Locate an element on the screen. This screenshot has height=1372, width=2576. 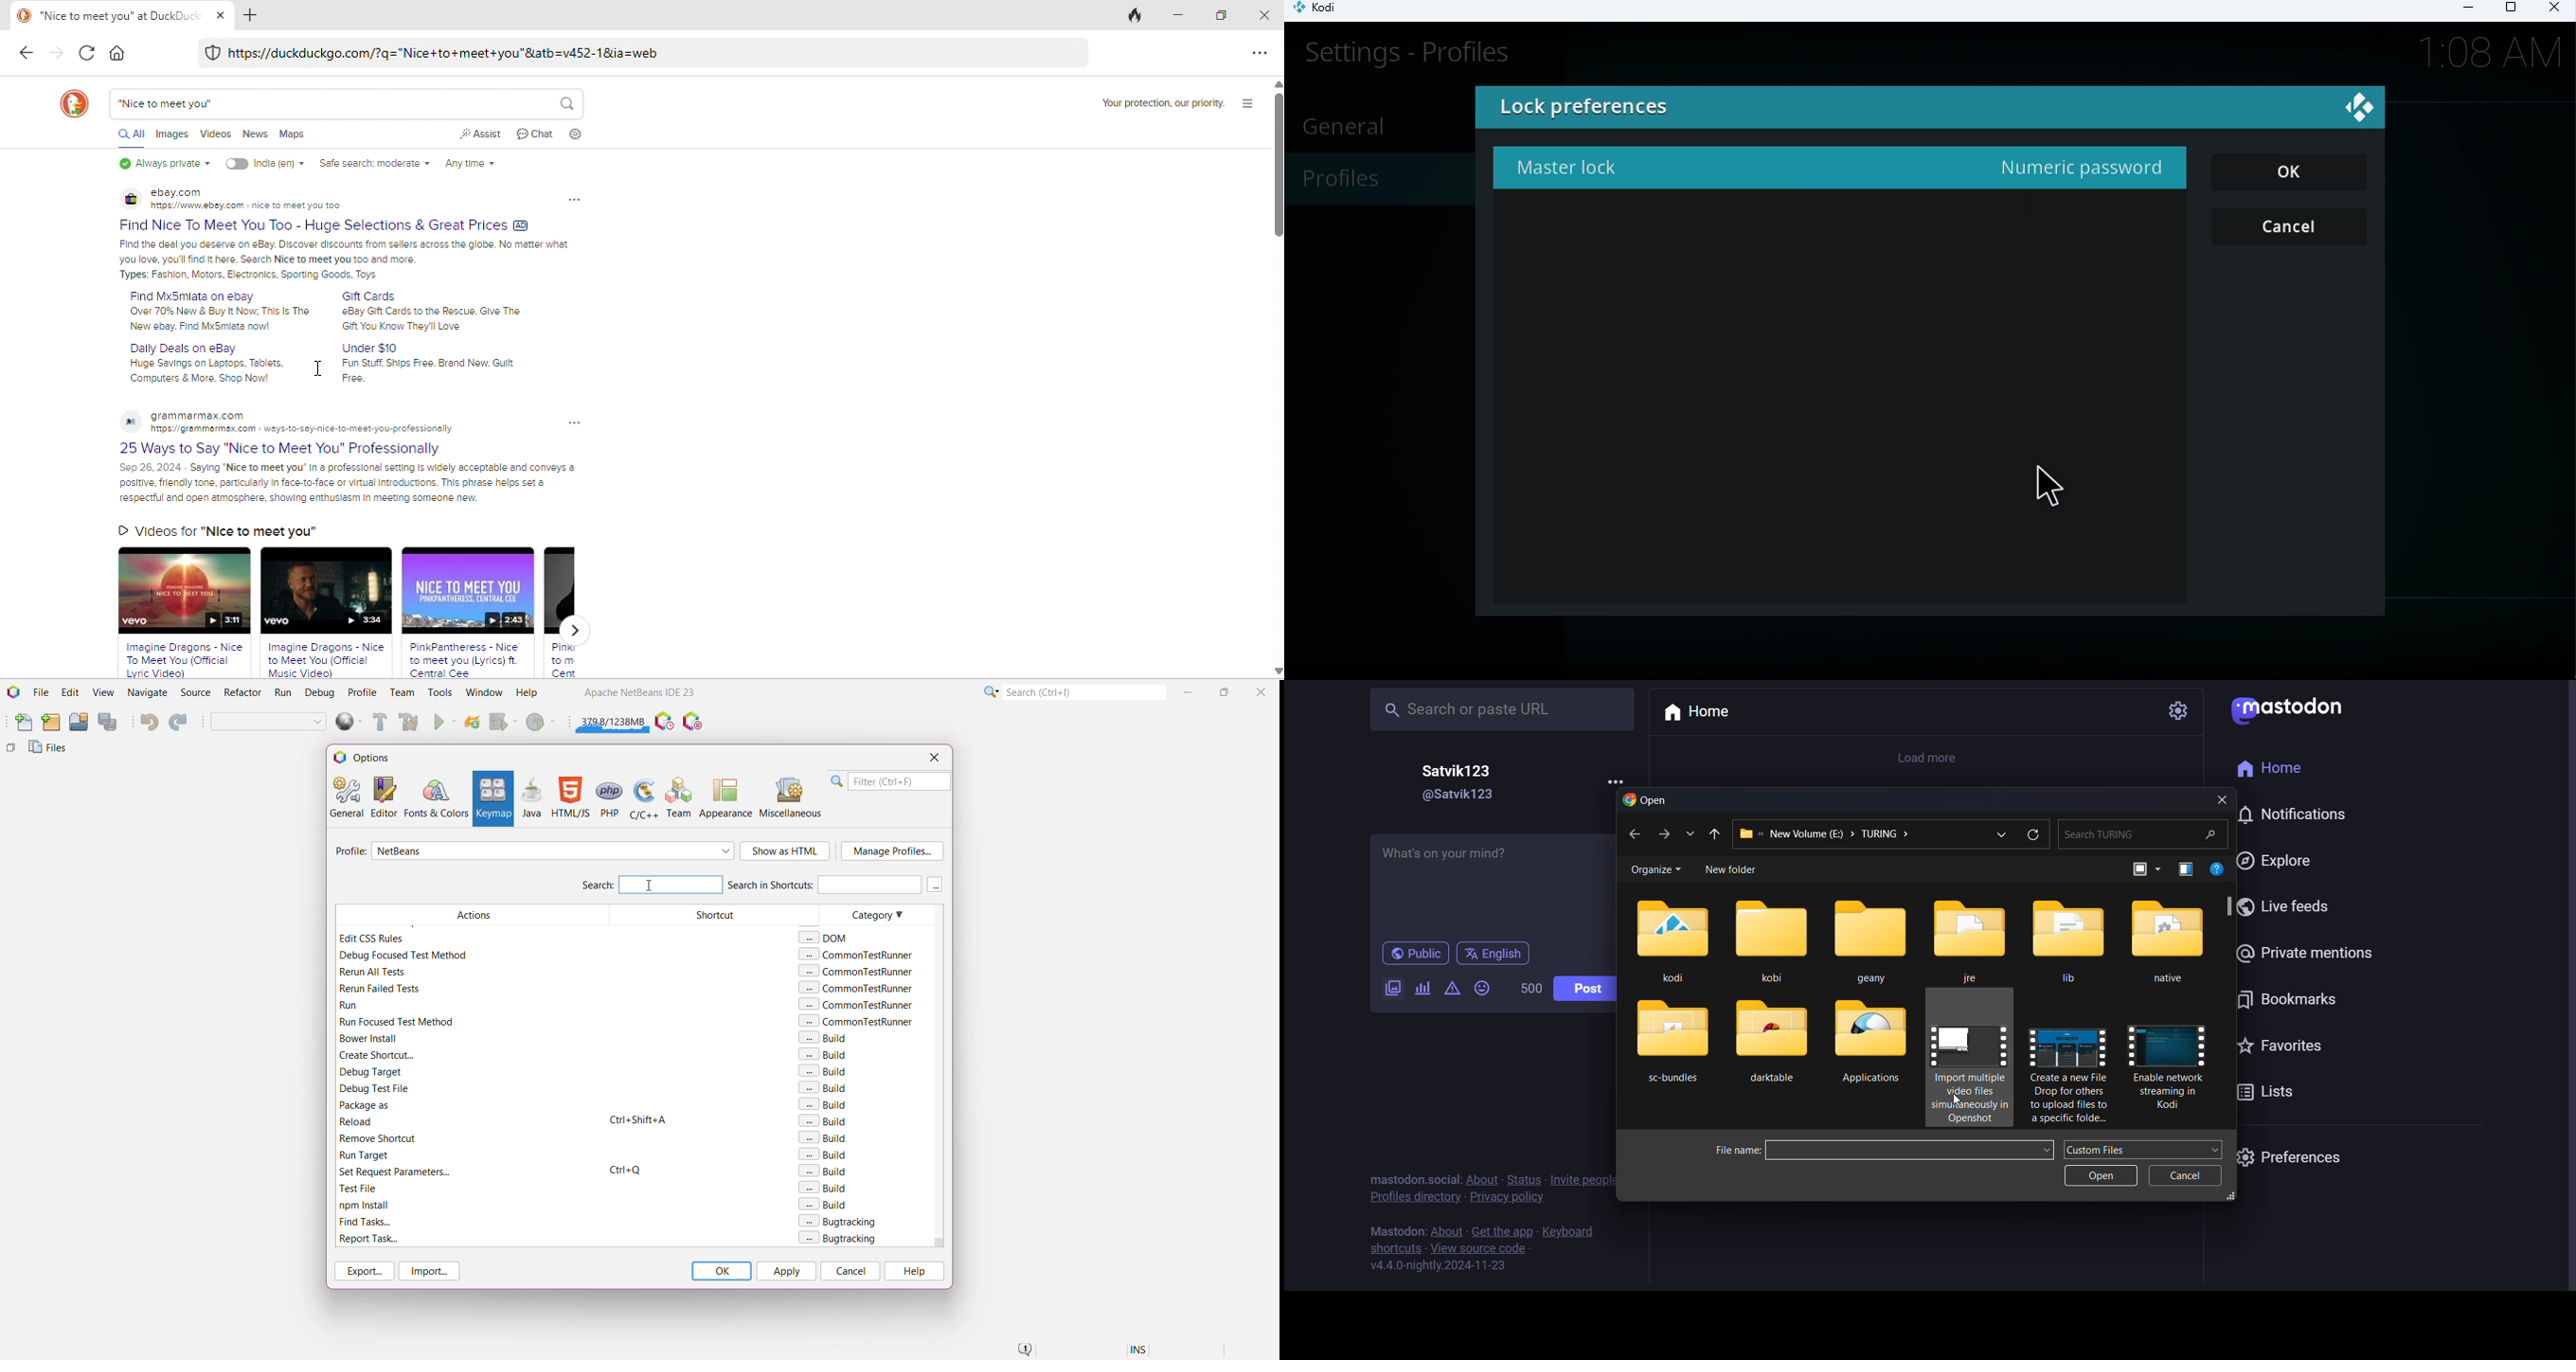
preview is located at coordinates (2184, 868).